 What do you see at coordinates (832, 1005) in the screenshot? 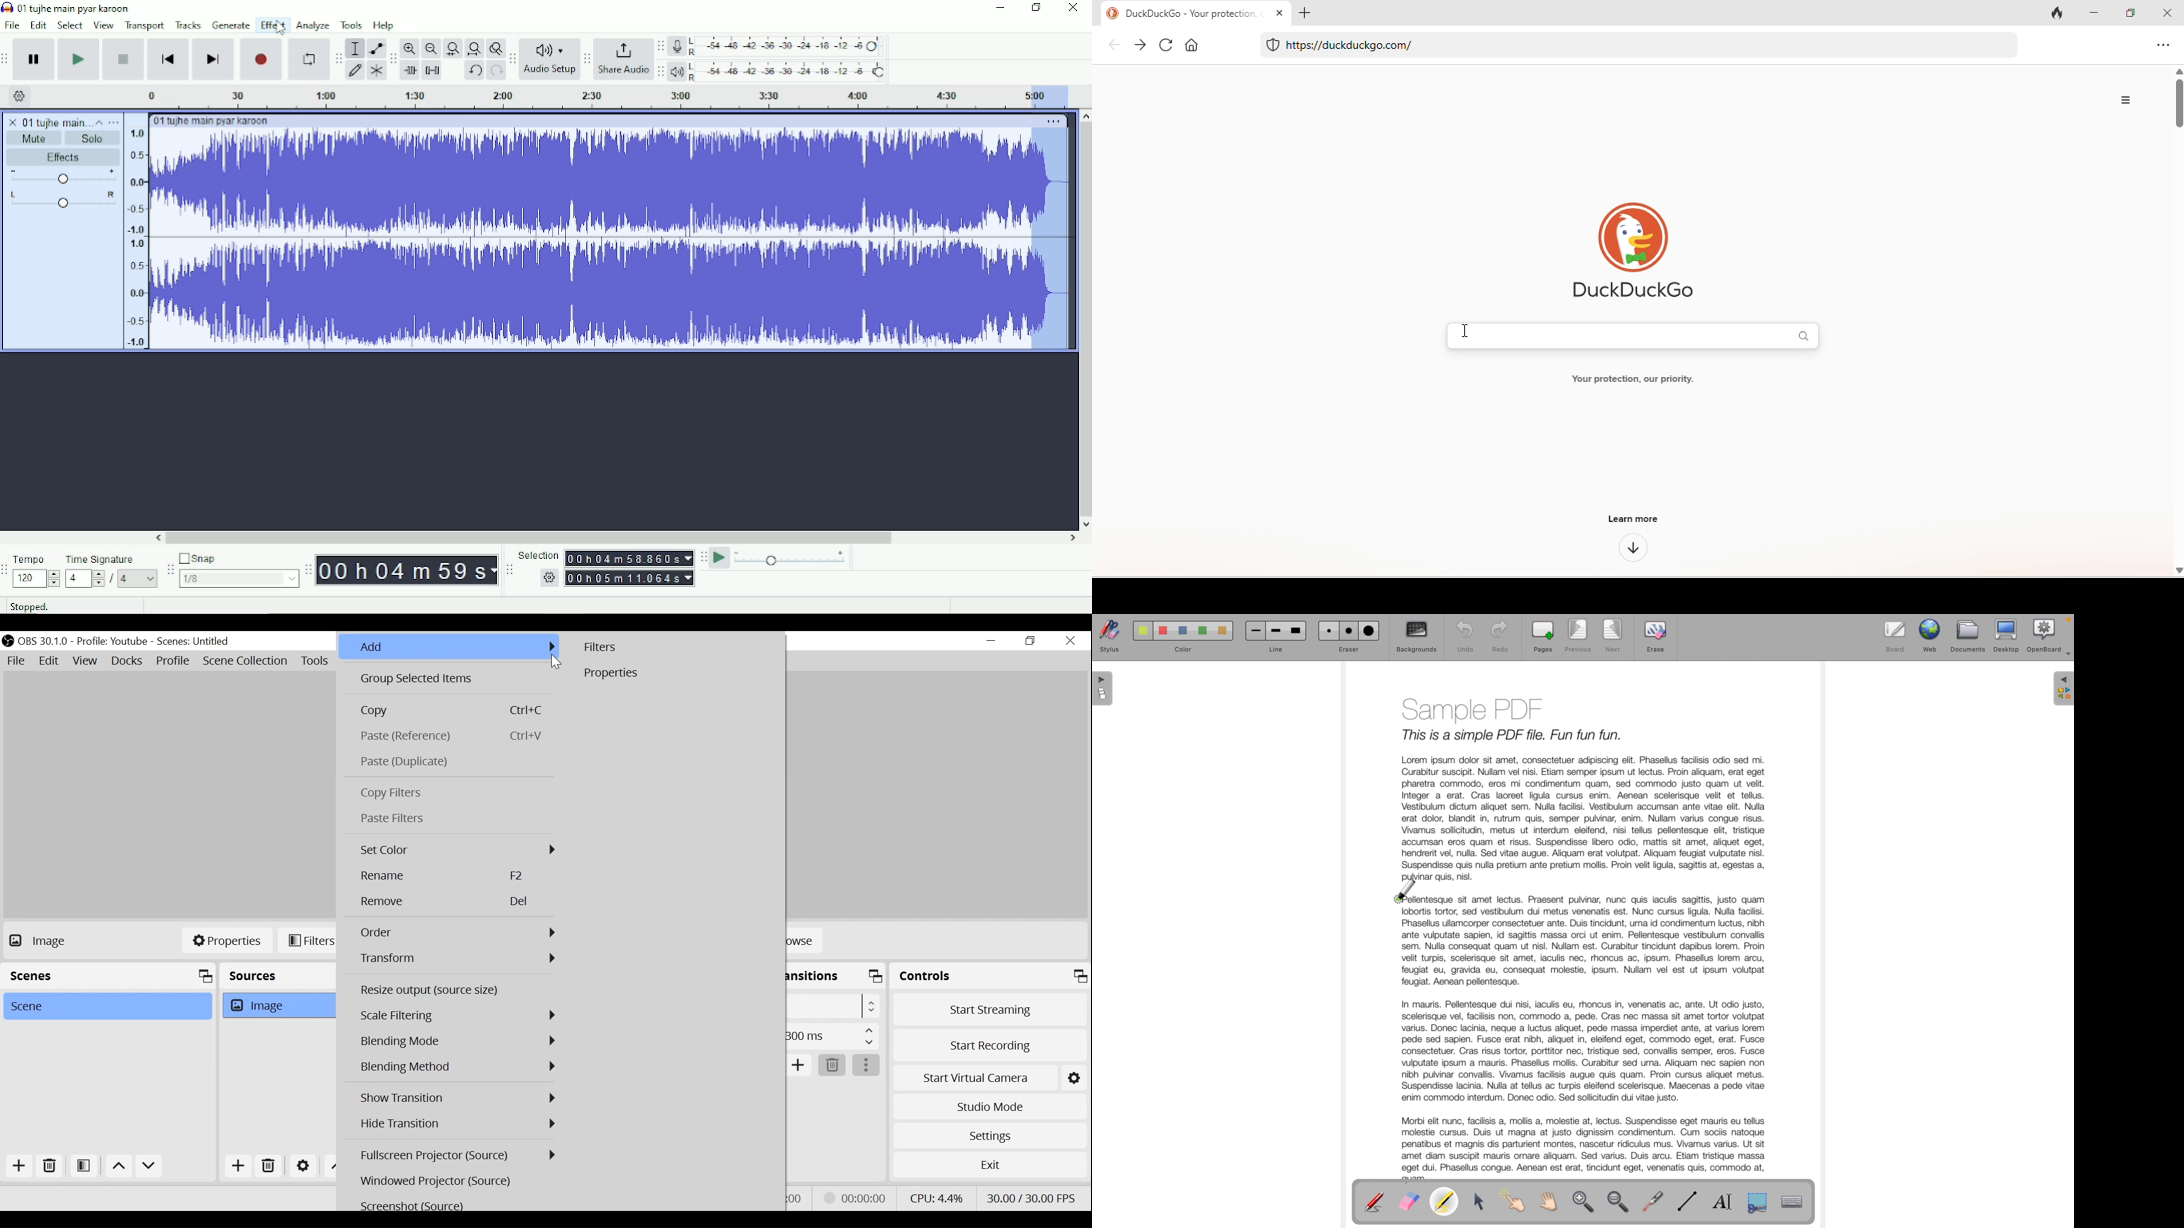
I see `Select Scene Transition` at bounding box center [832, 1005].